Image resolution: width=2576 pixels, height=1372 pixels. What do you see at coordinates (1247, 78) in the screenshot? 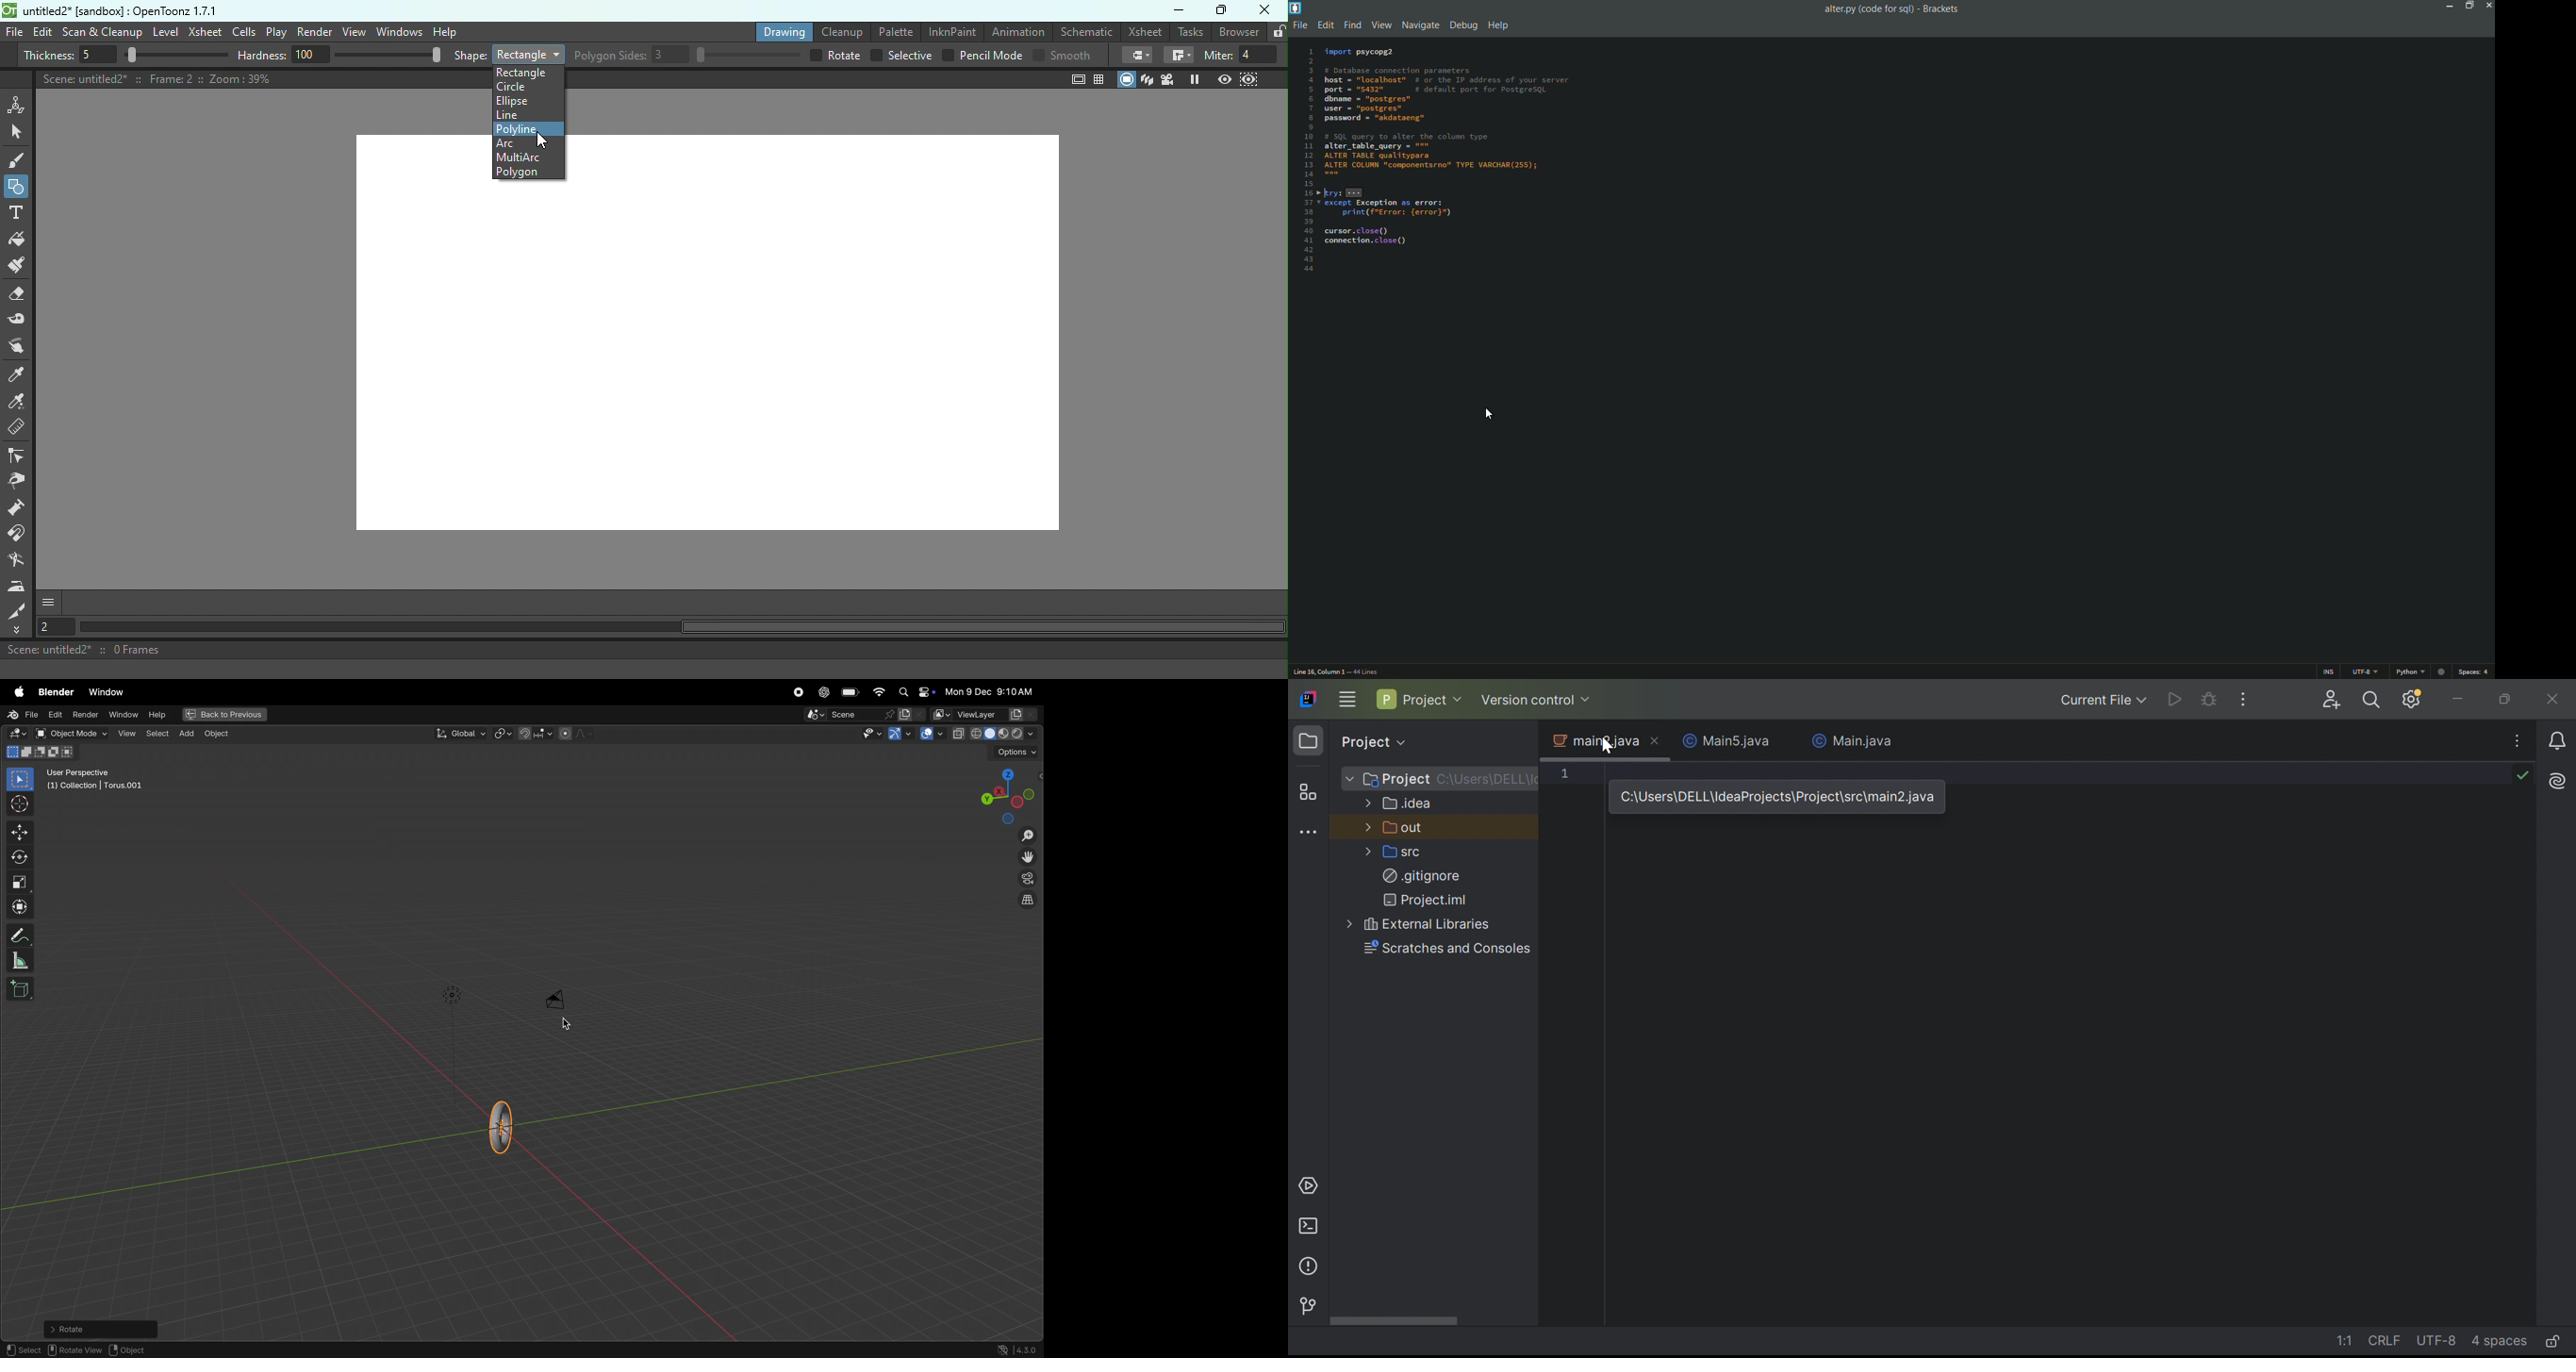
I see `Sub-camera preview` at bounding box center [1247, 78].